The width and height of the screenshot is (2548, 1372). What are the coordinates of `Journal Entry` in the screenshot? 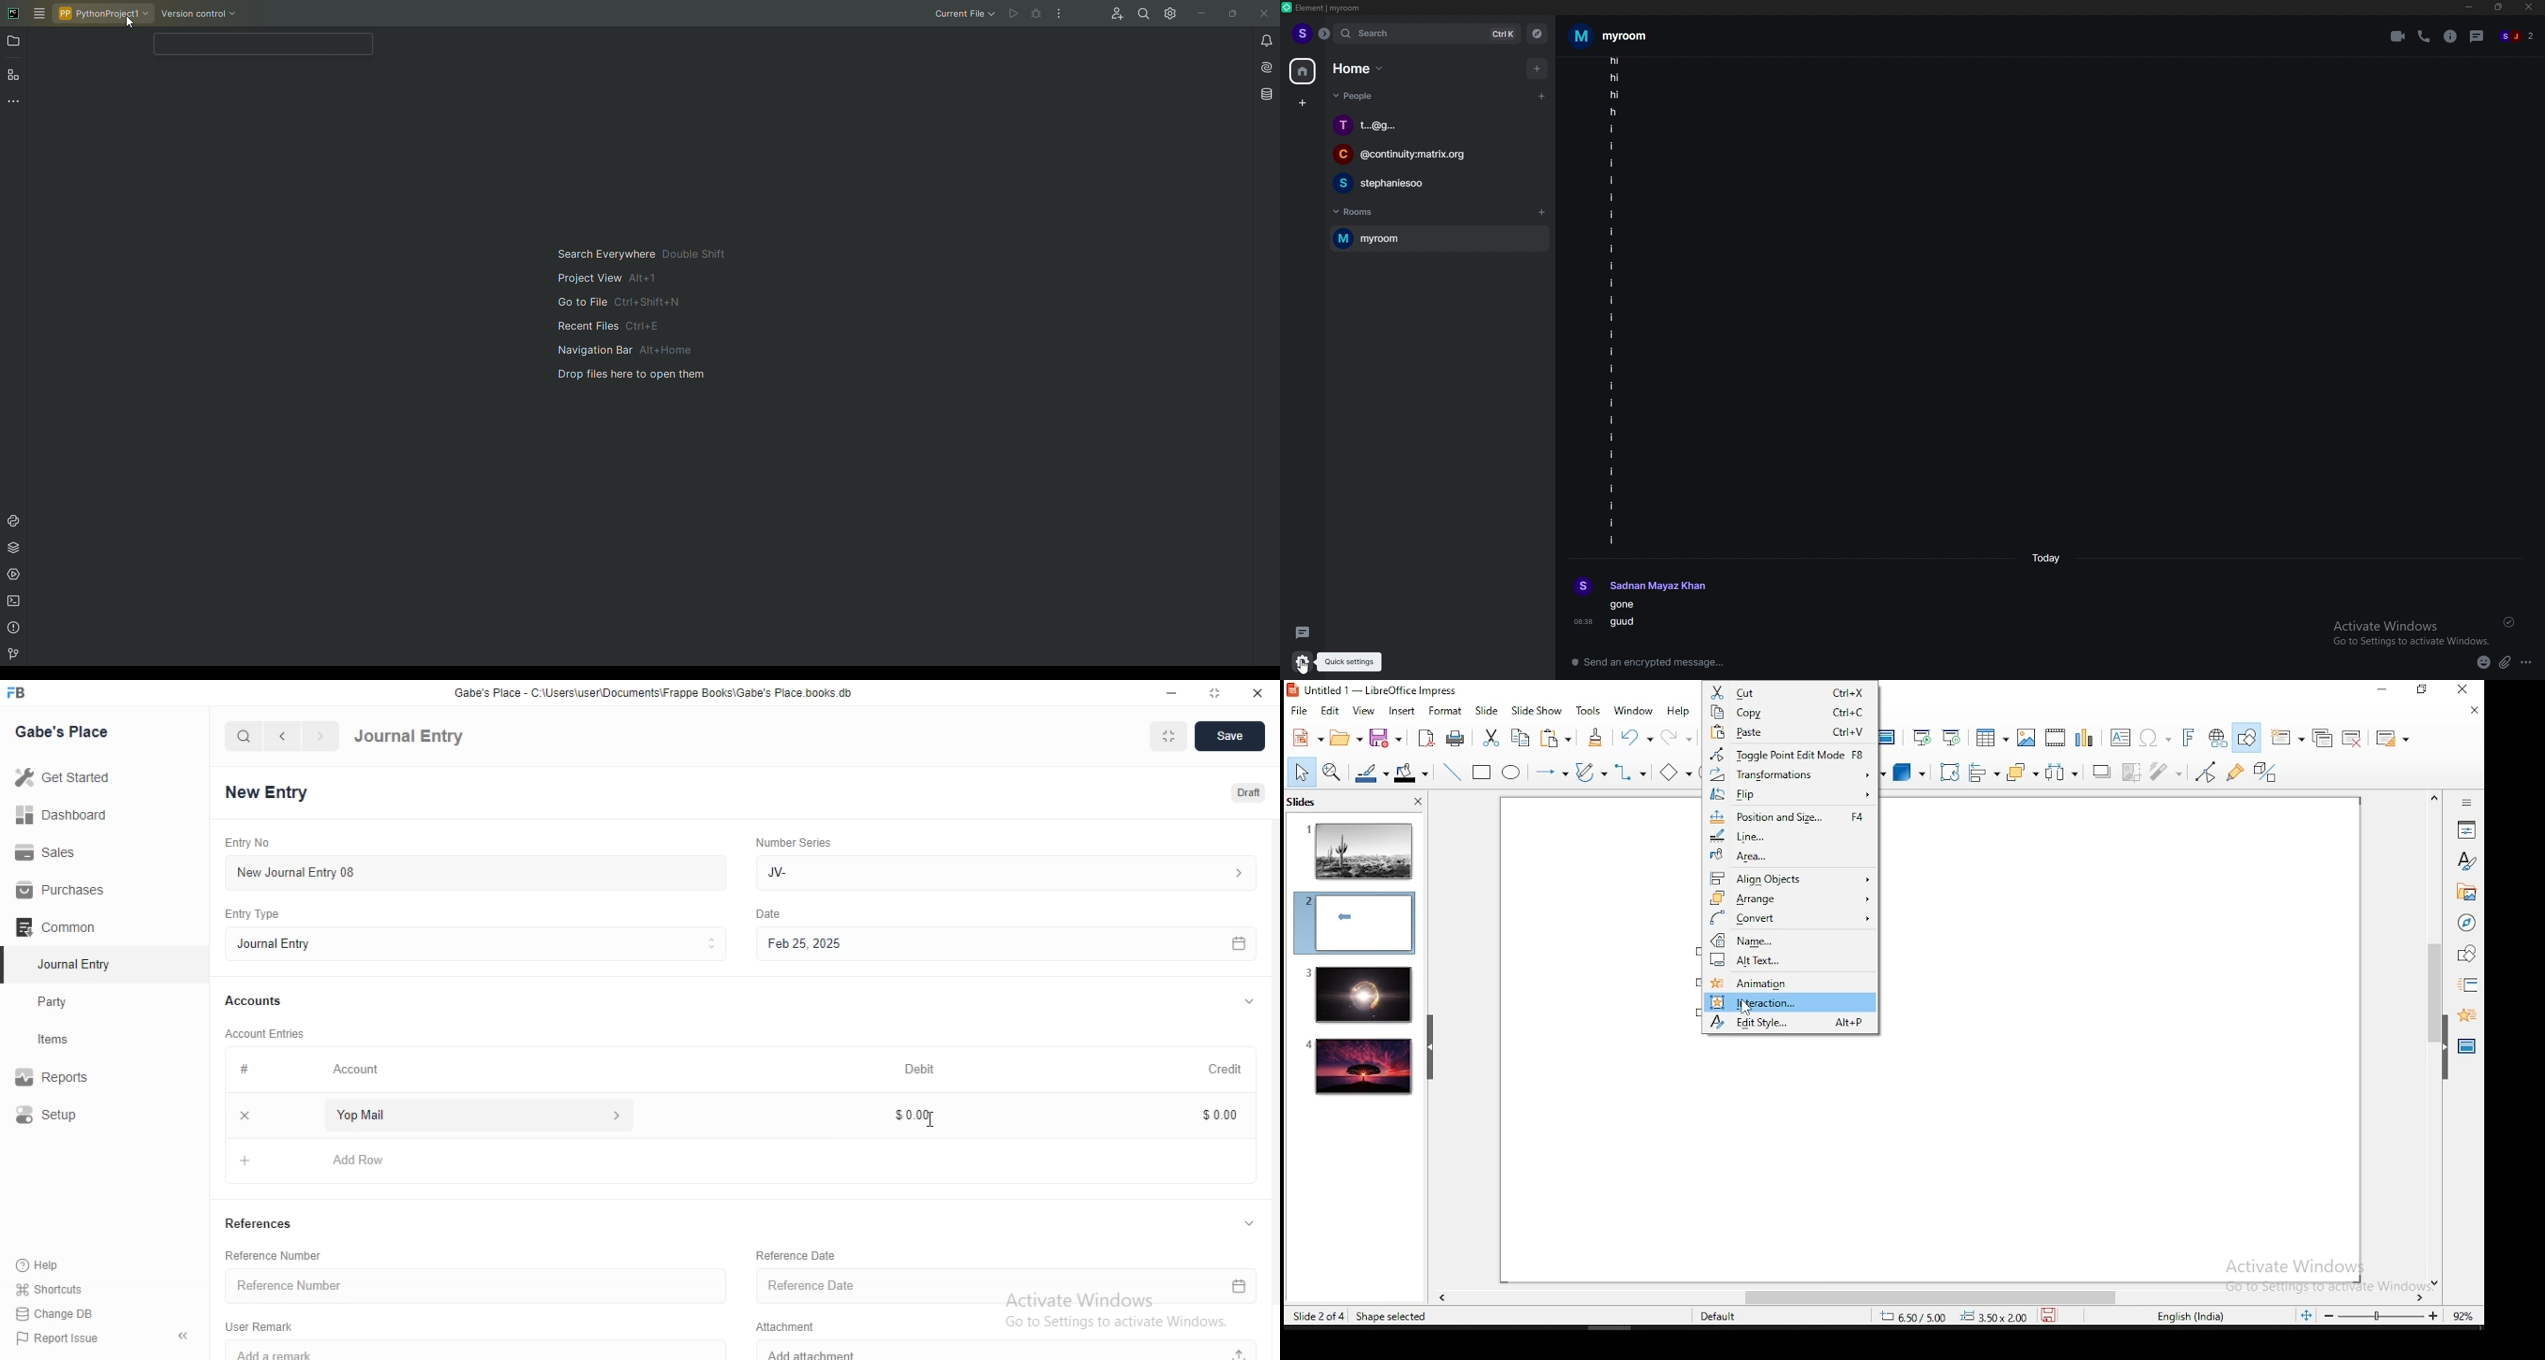 It's located at (410, 737).